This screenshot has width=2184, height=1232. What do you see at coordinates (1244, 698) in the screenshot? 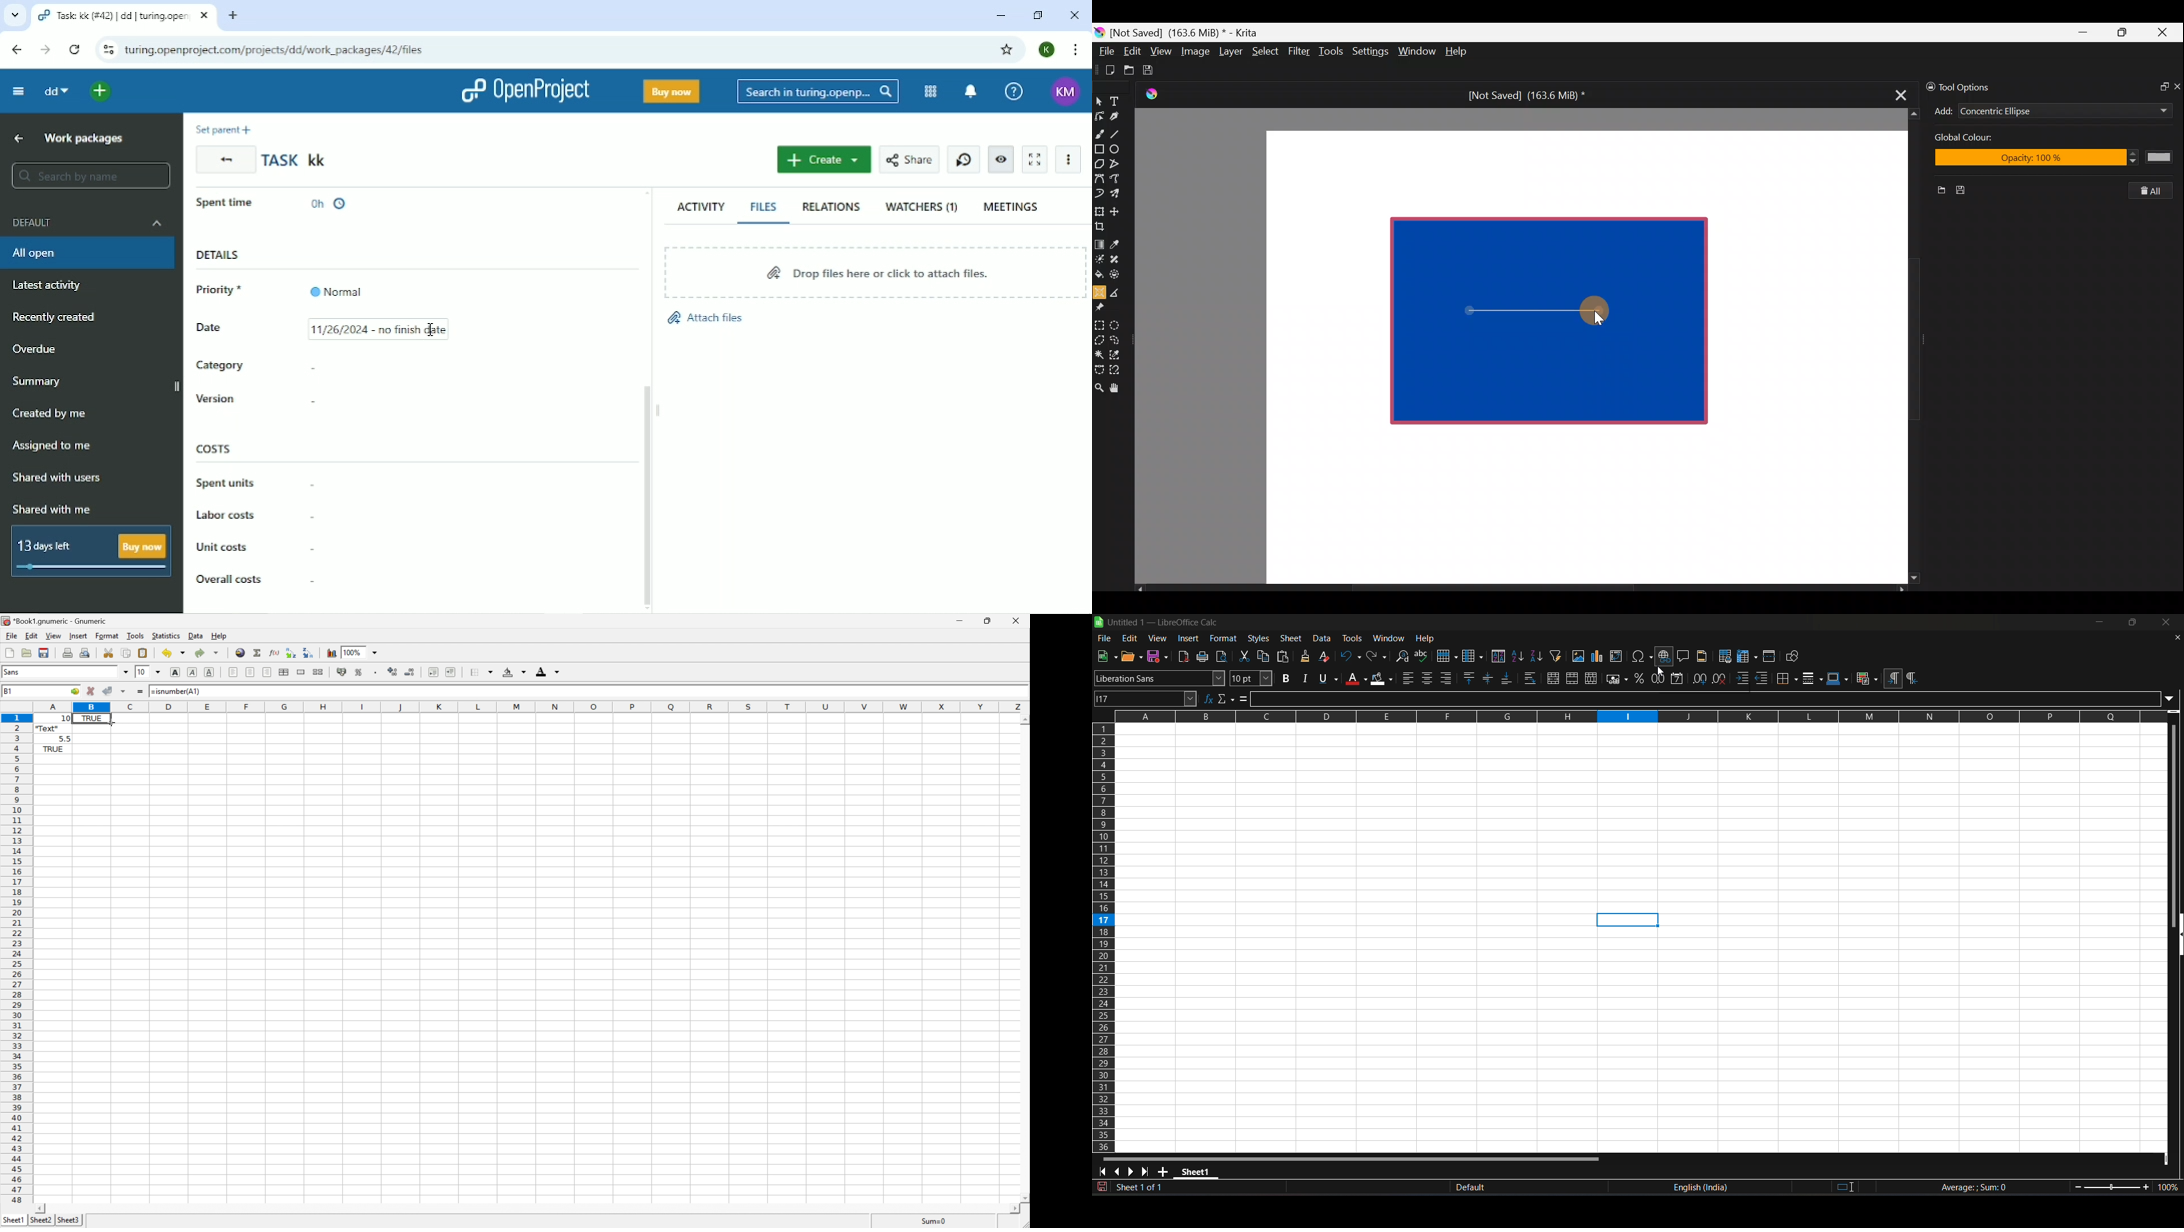
I see `formula` at bounding box center [1244, 698].